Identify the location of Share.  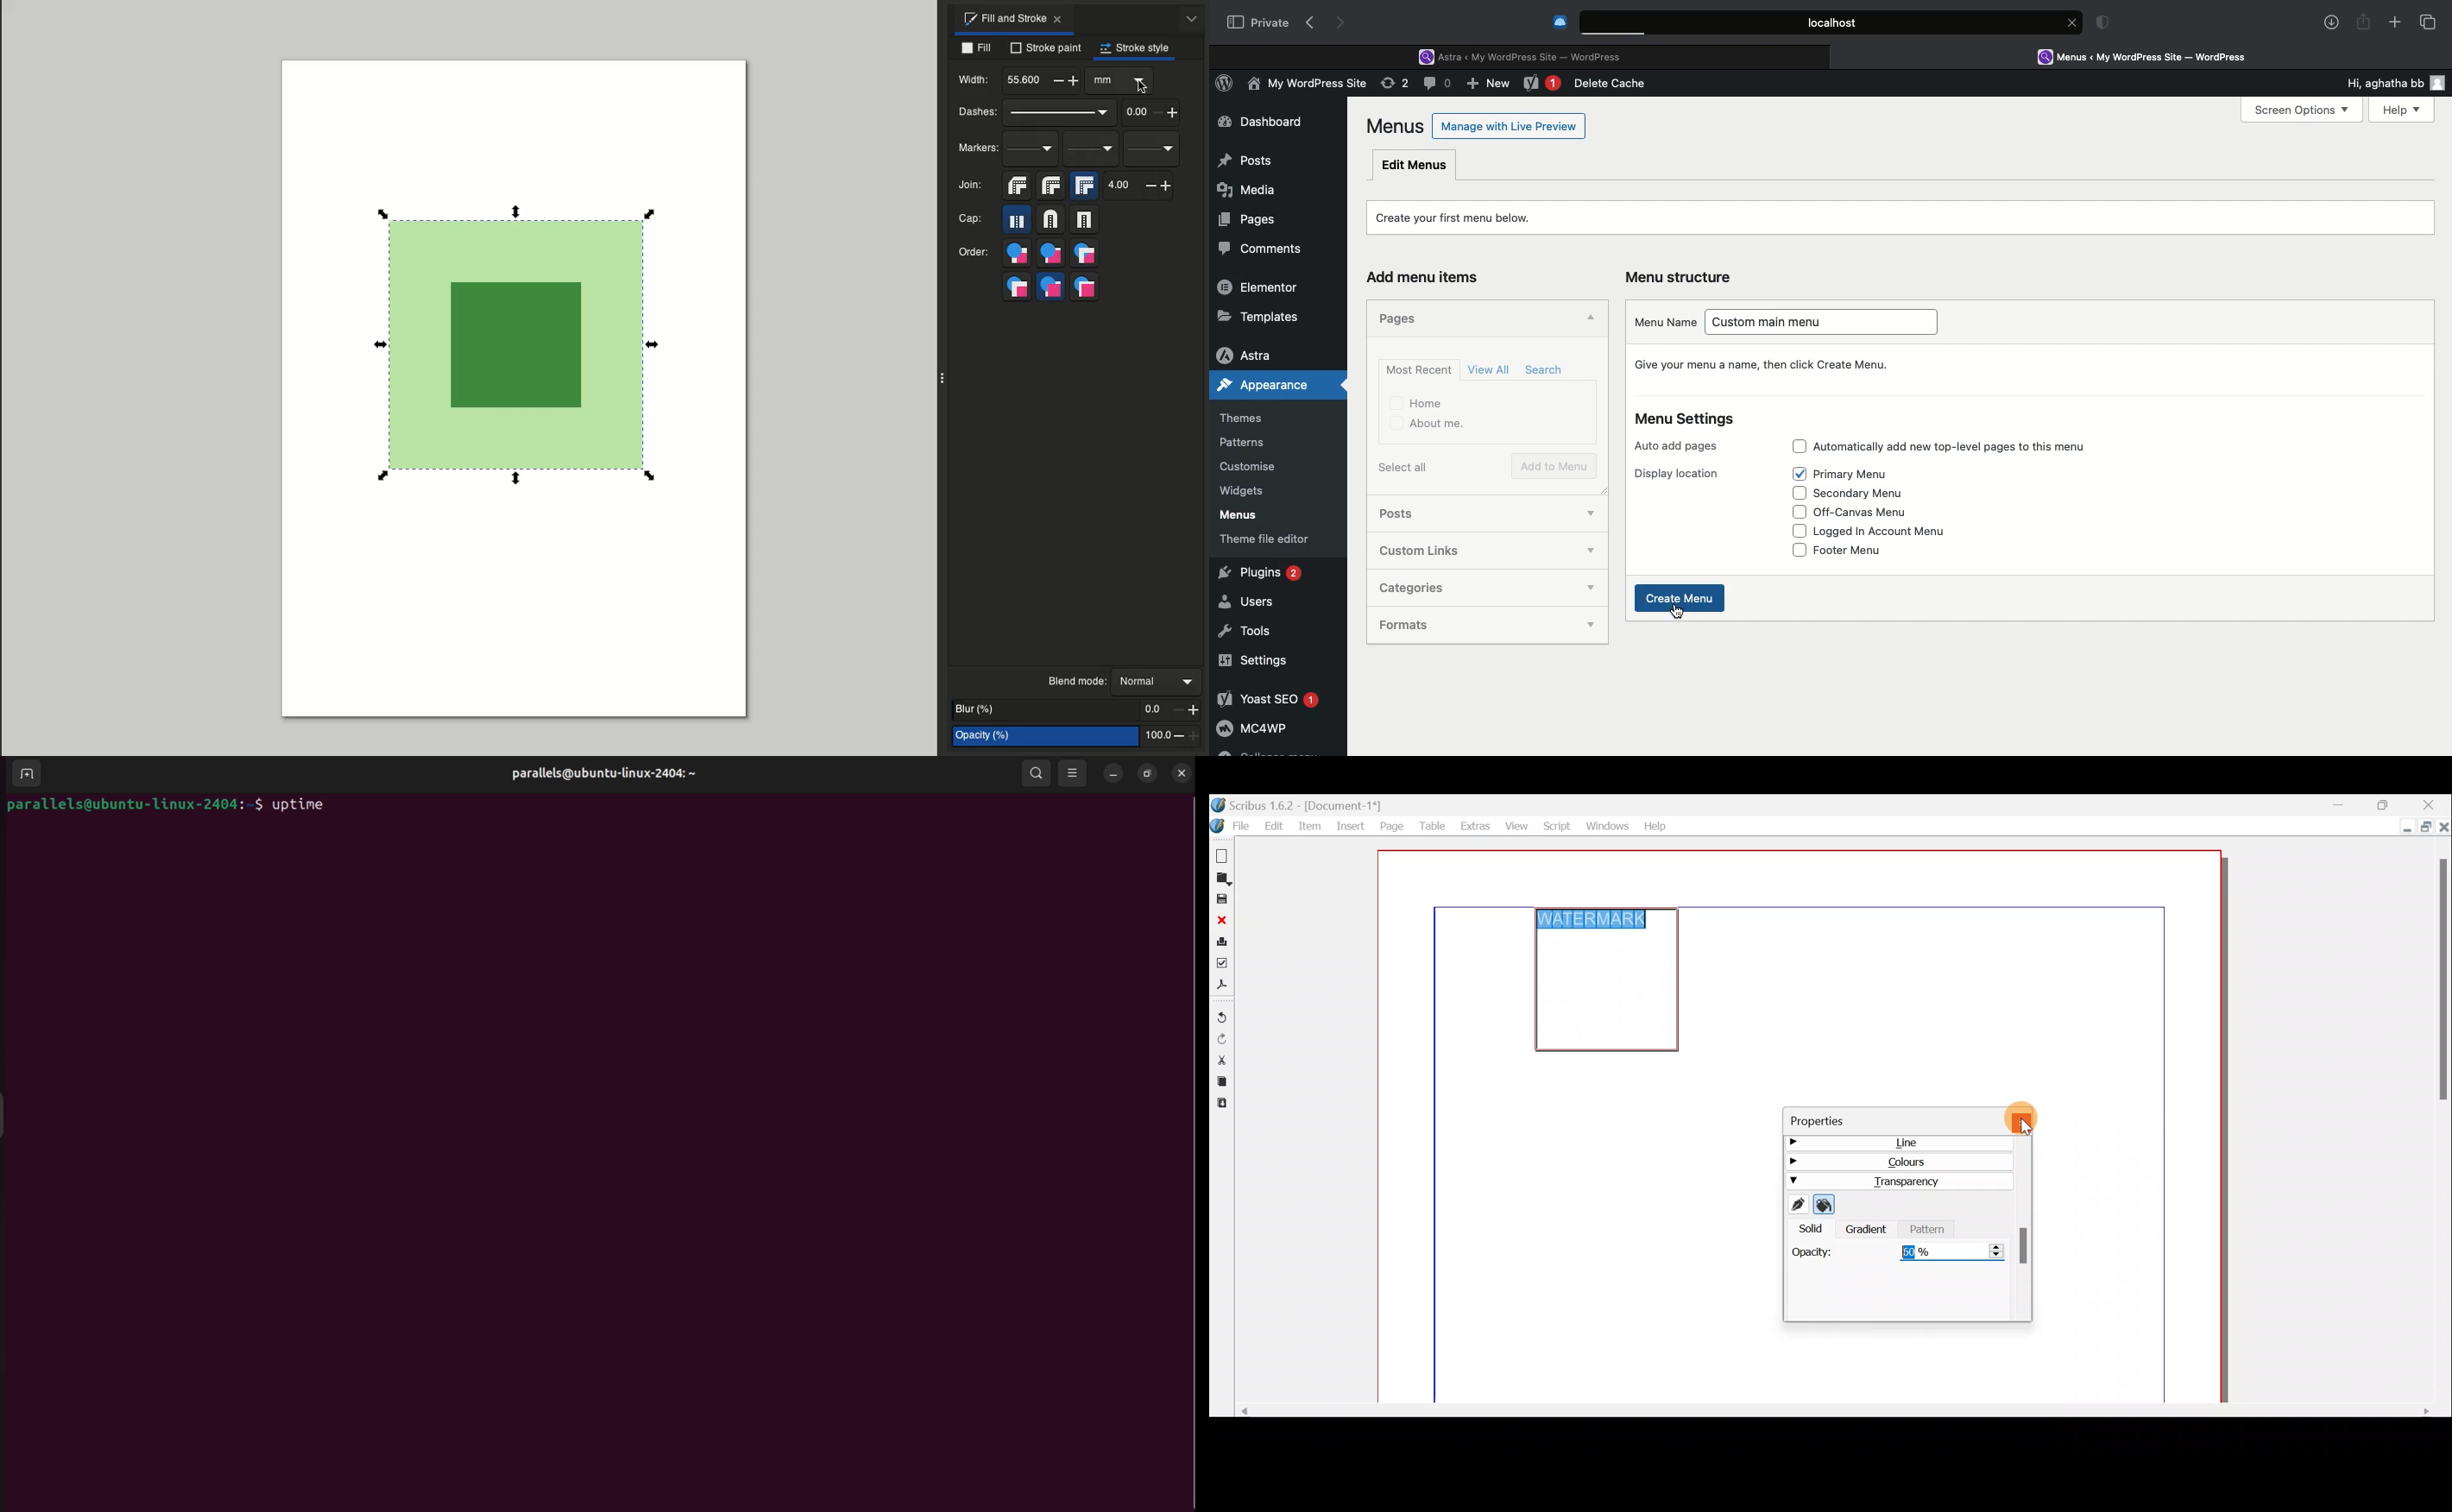
(2364, 22).